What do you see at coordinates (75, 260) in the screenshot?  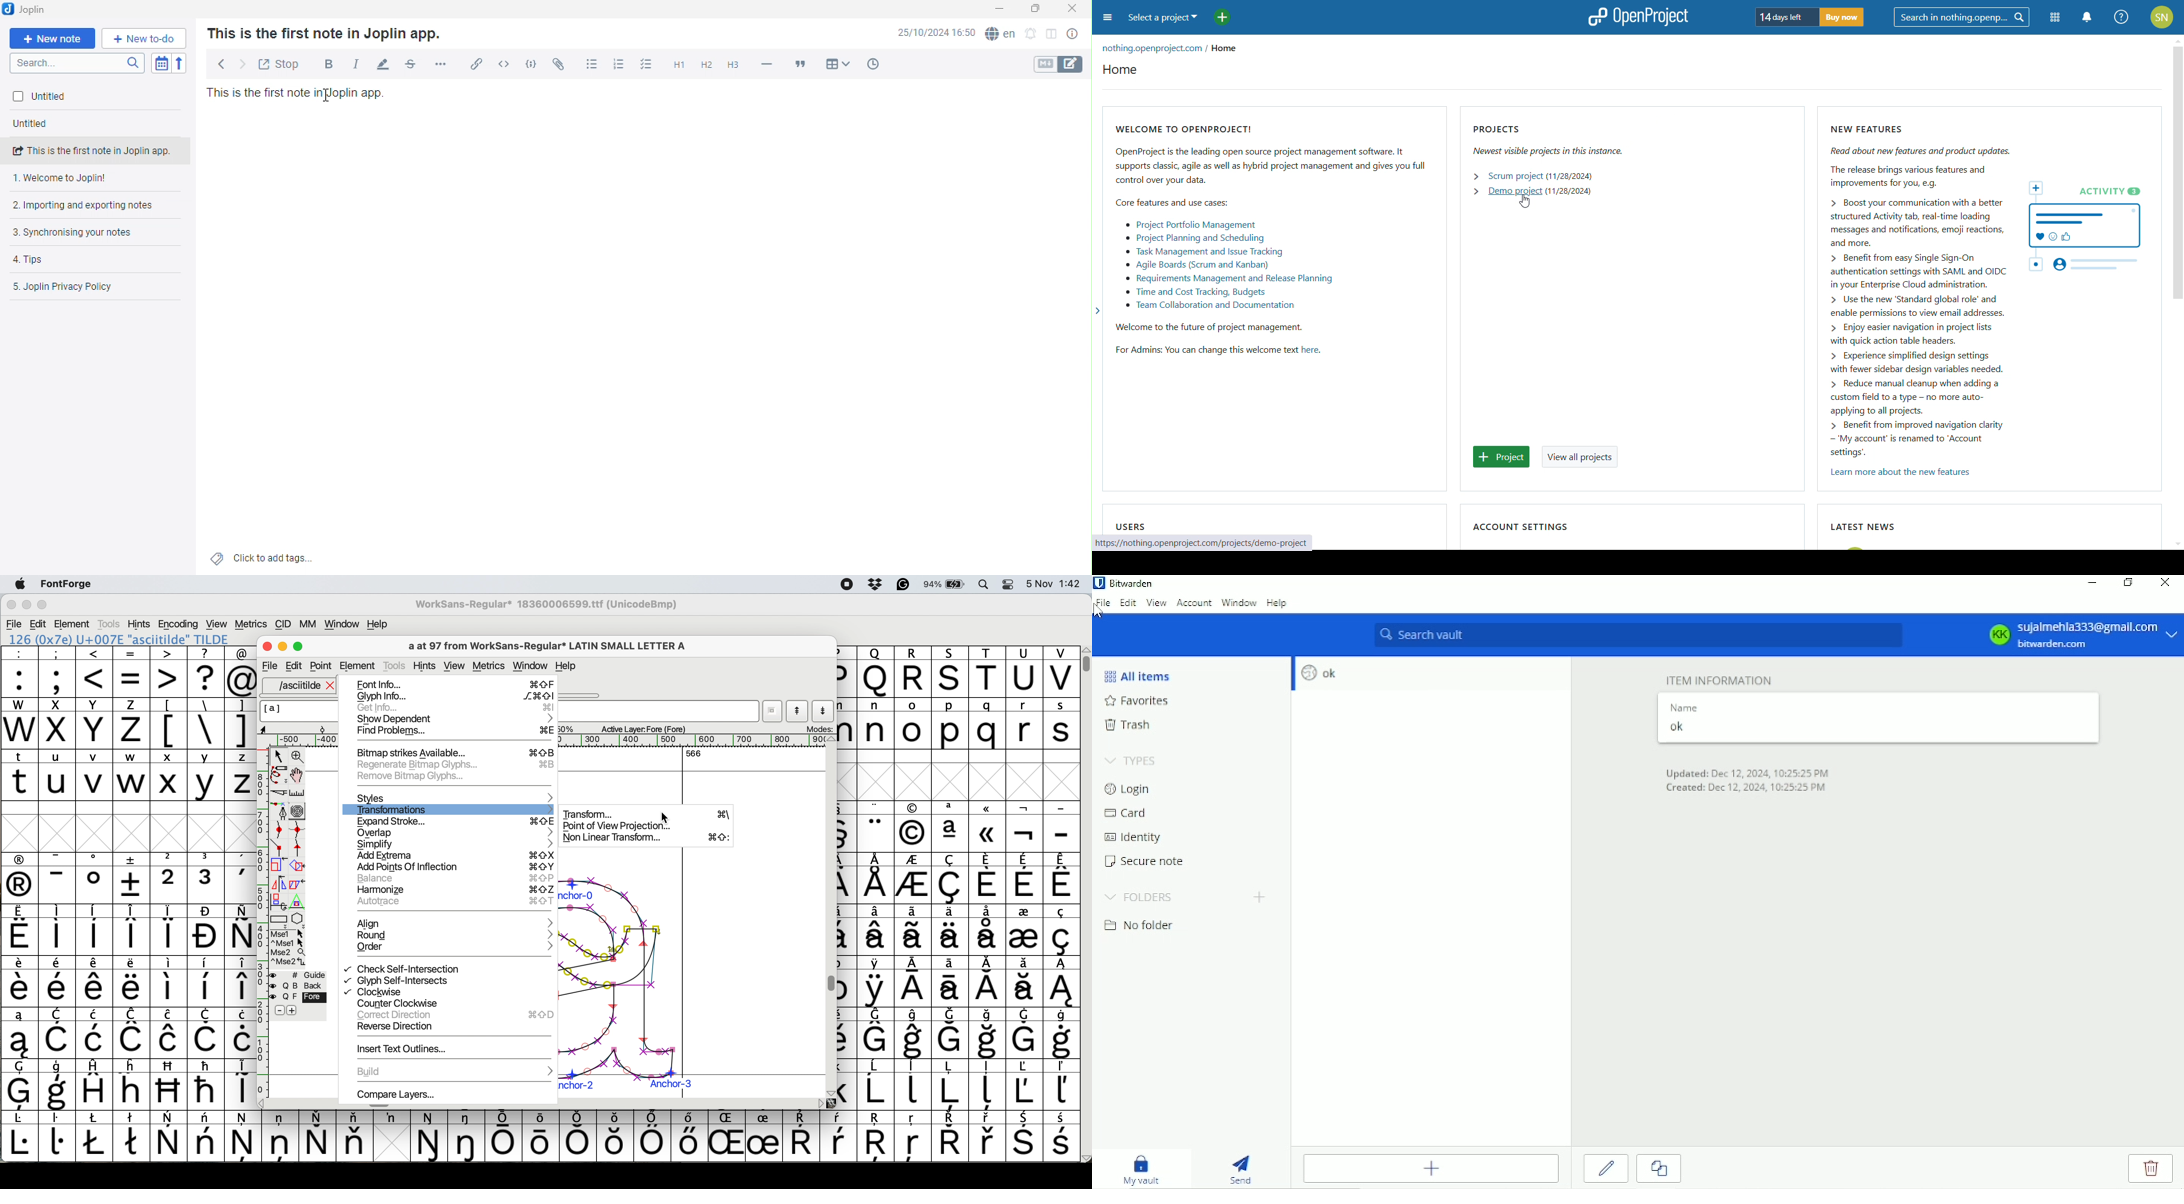 I see `Tips` at bounding box center [75, 260].